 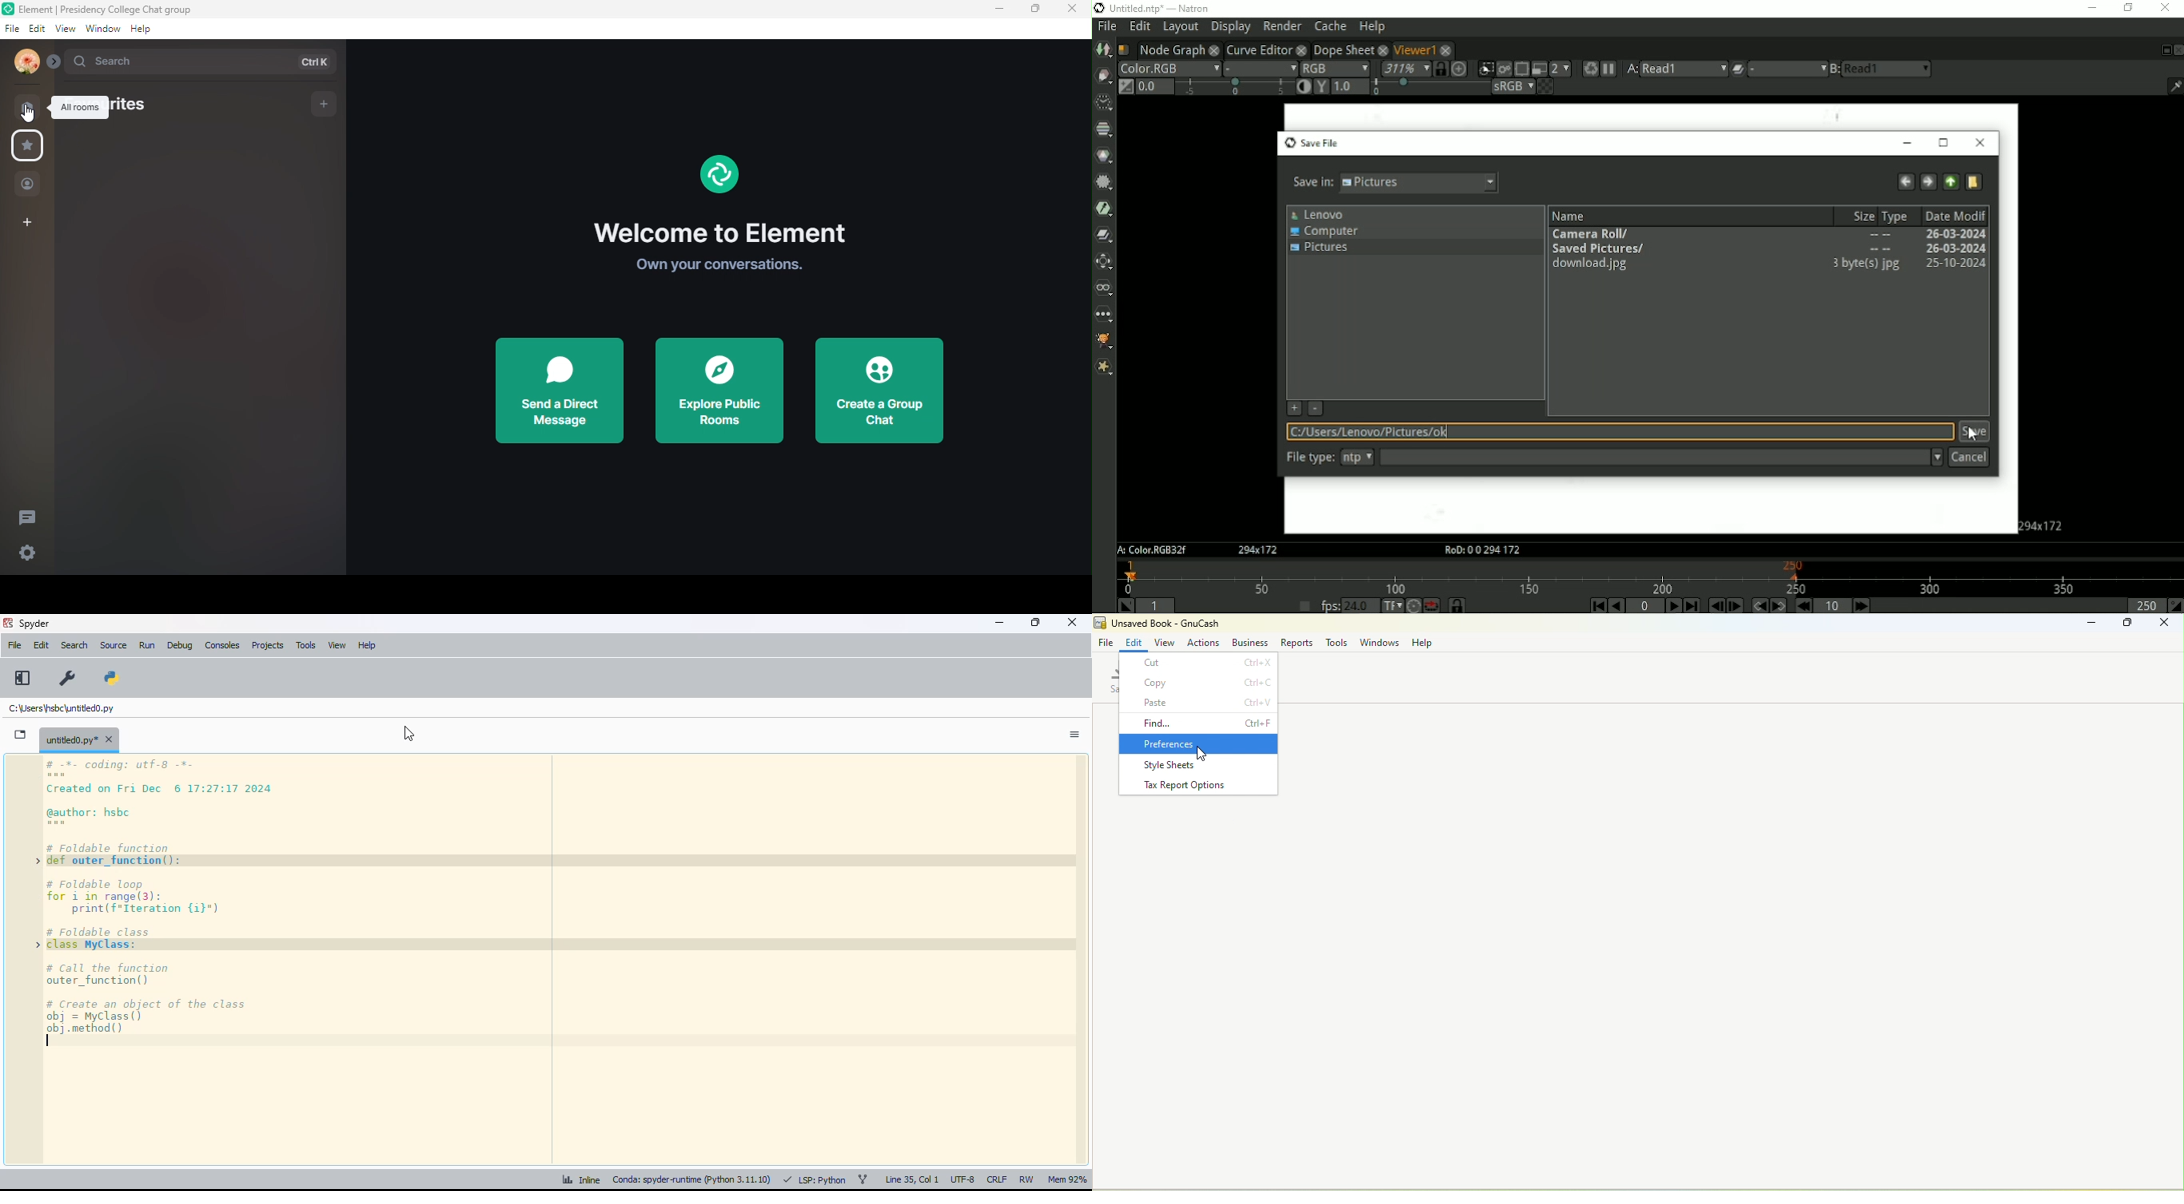 I want to click on git branch, so click(x=863, y=1181).